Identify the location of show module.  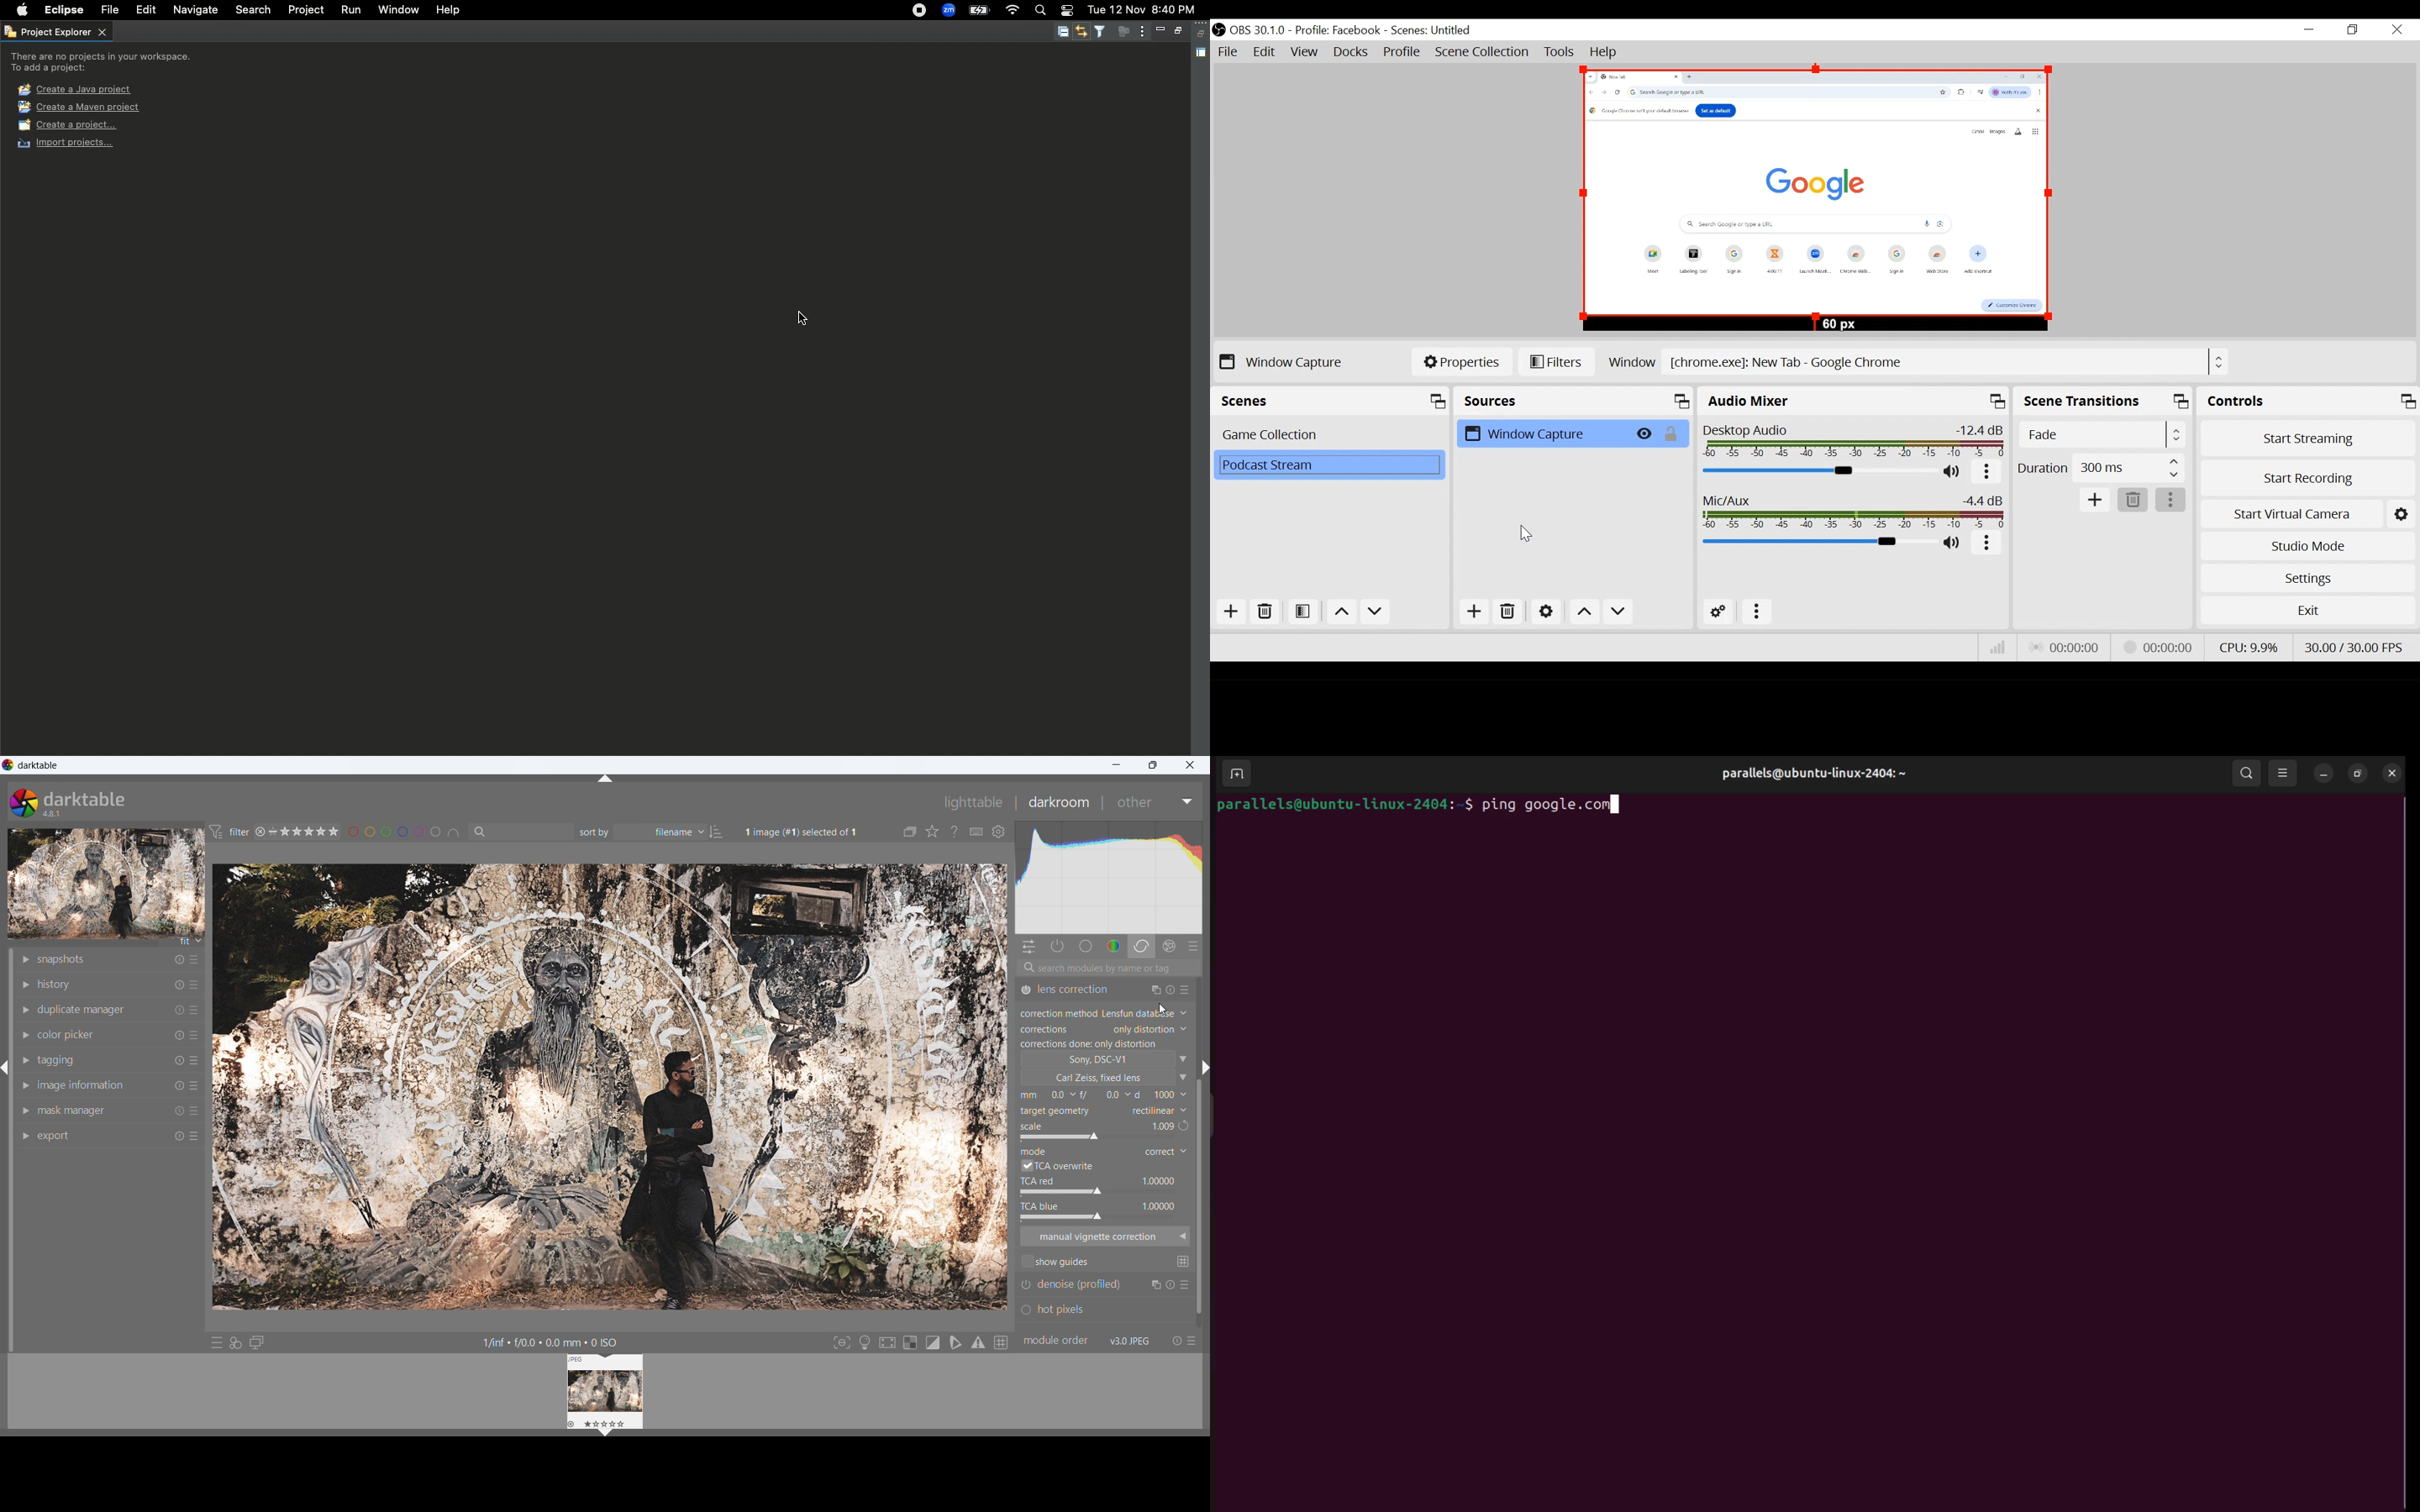
(26, 1111).